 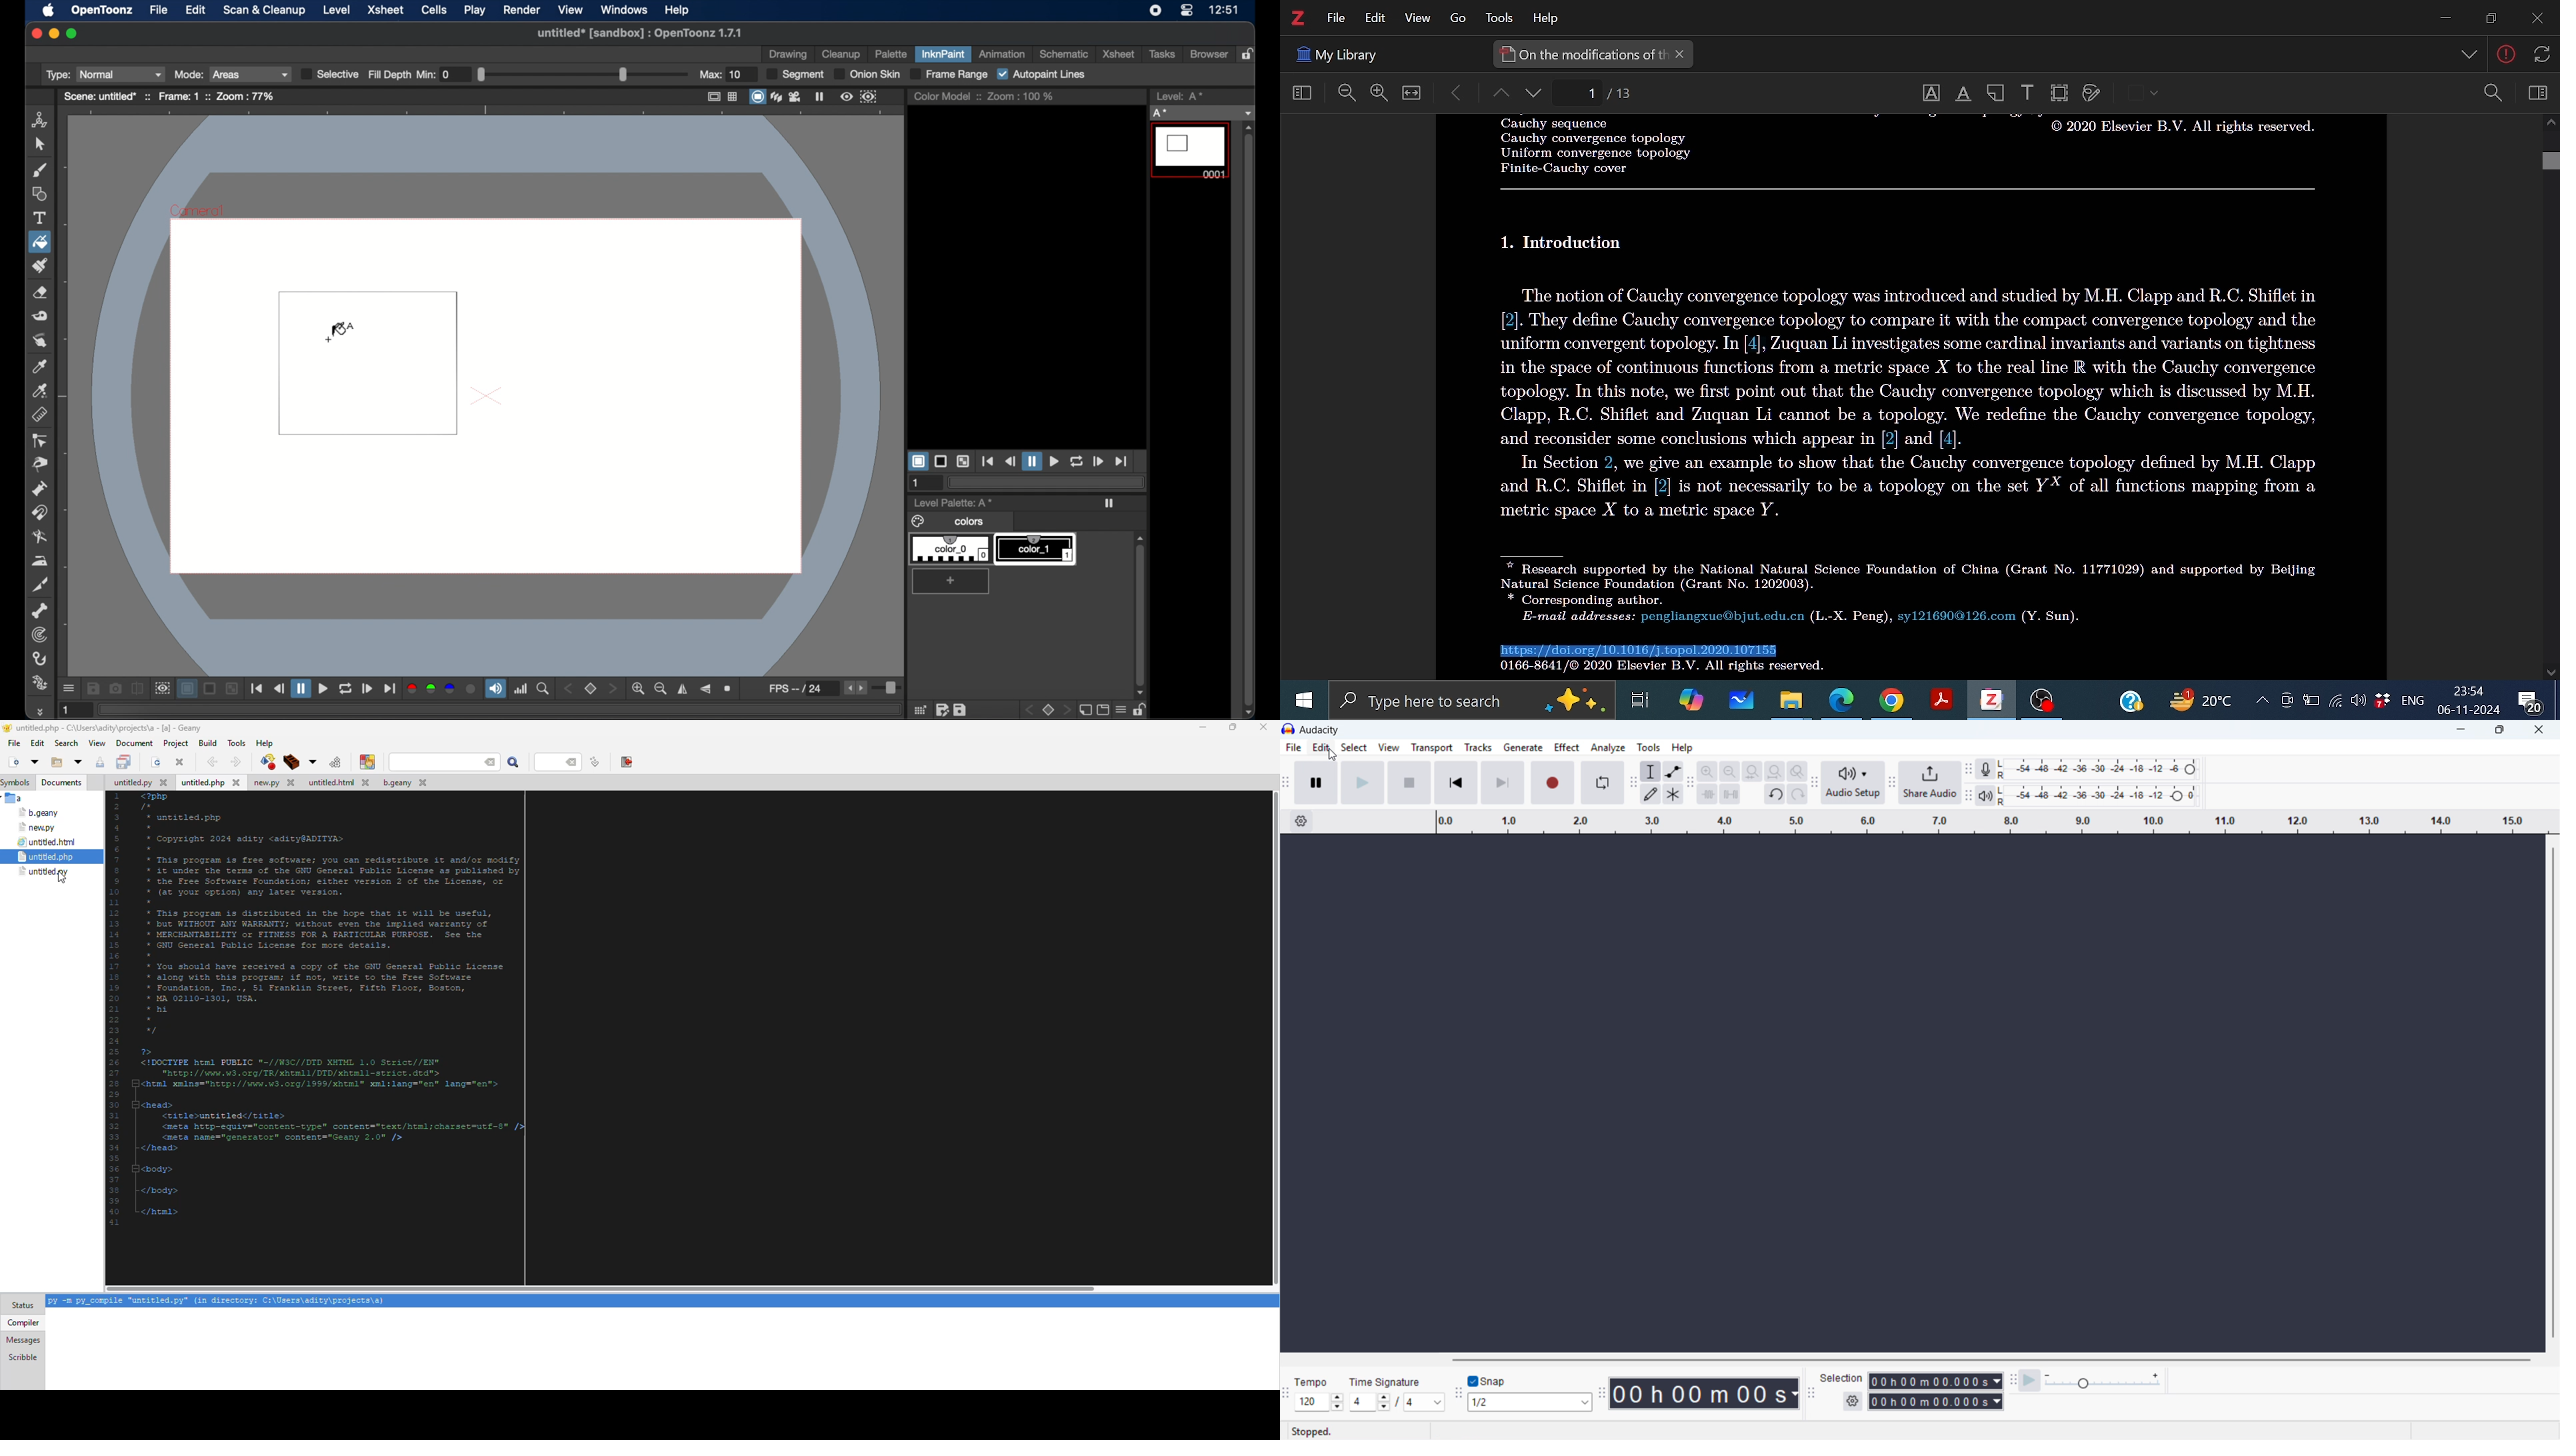 I want to click on , so click(x=2155, y=94).